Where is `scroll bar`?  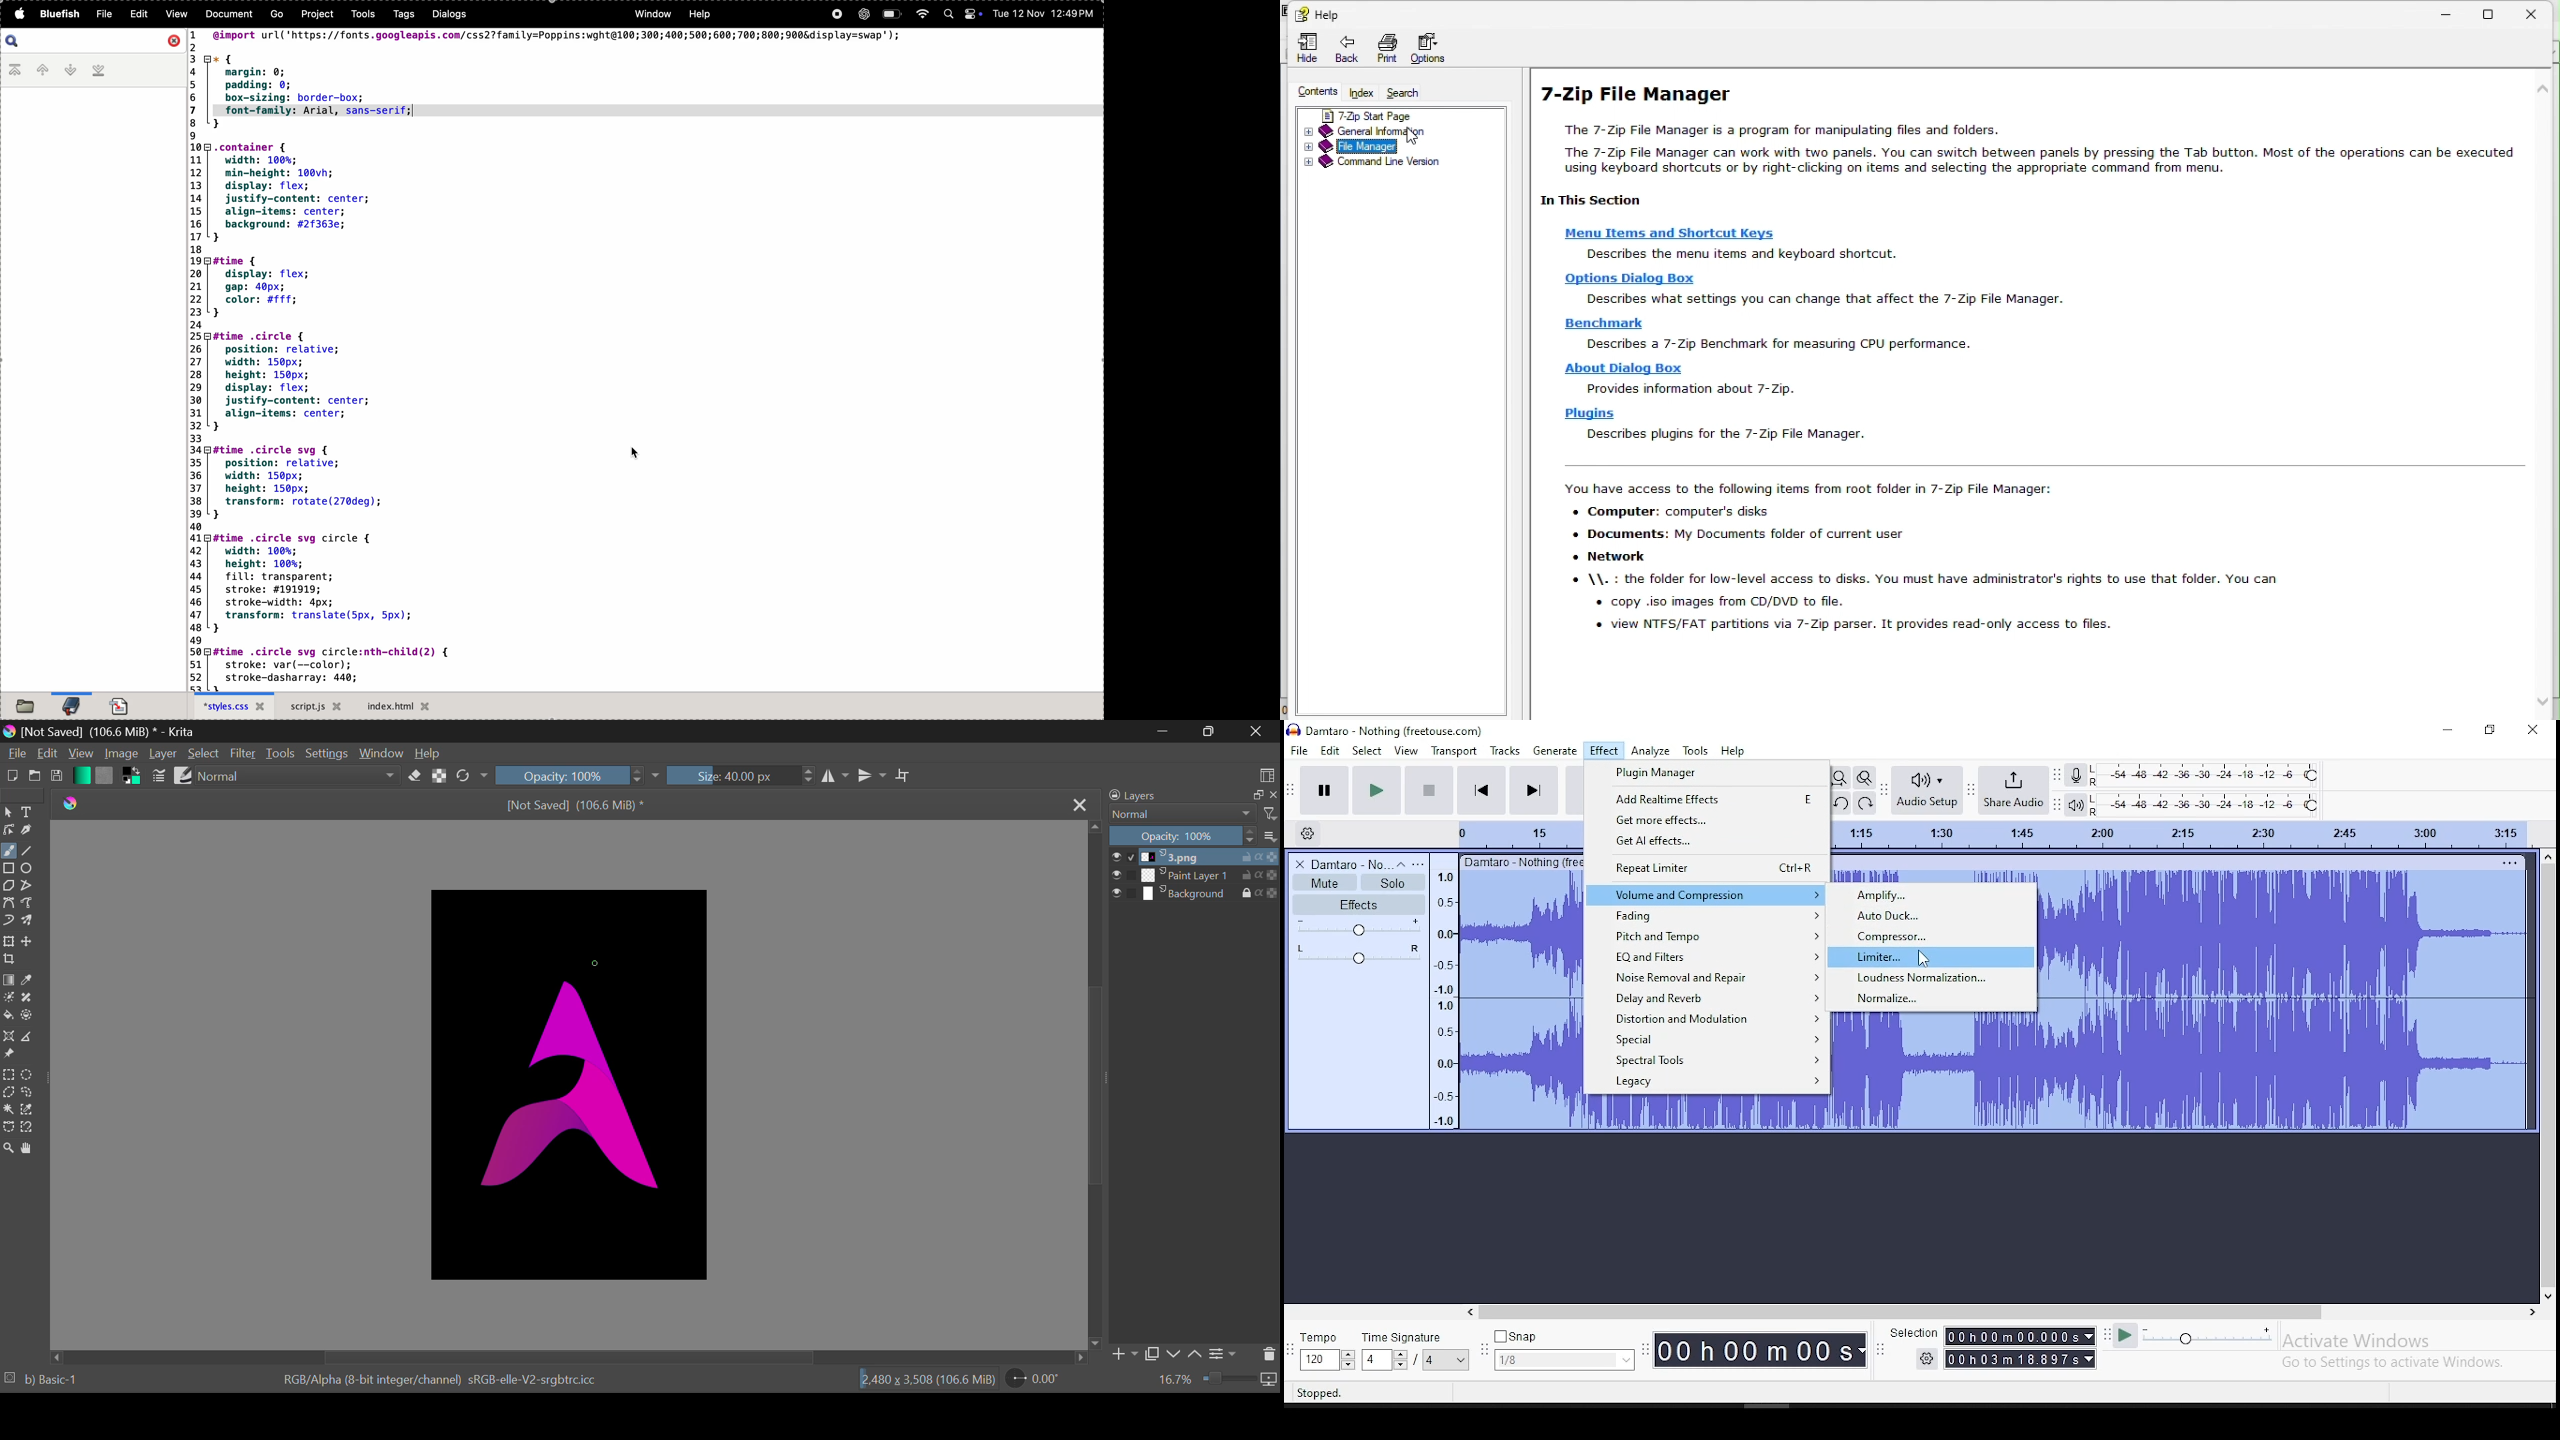
scroll bar is located at coordinates (2548, 1076).